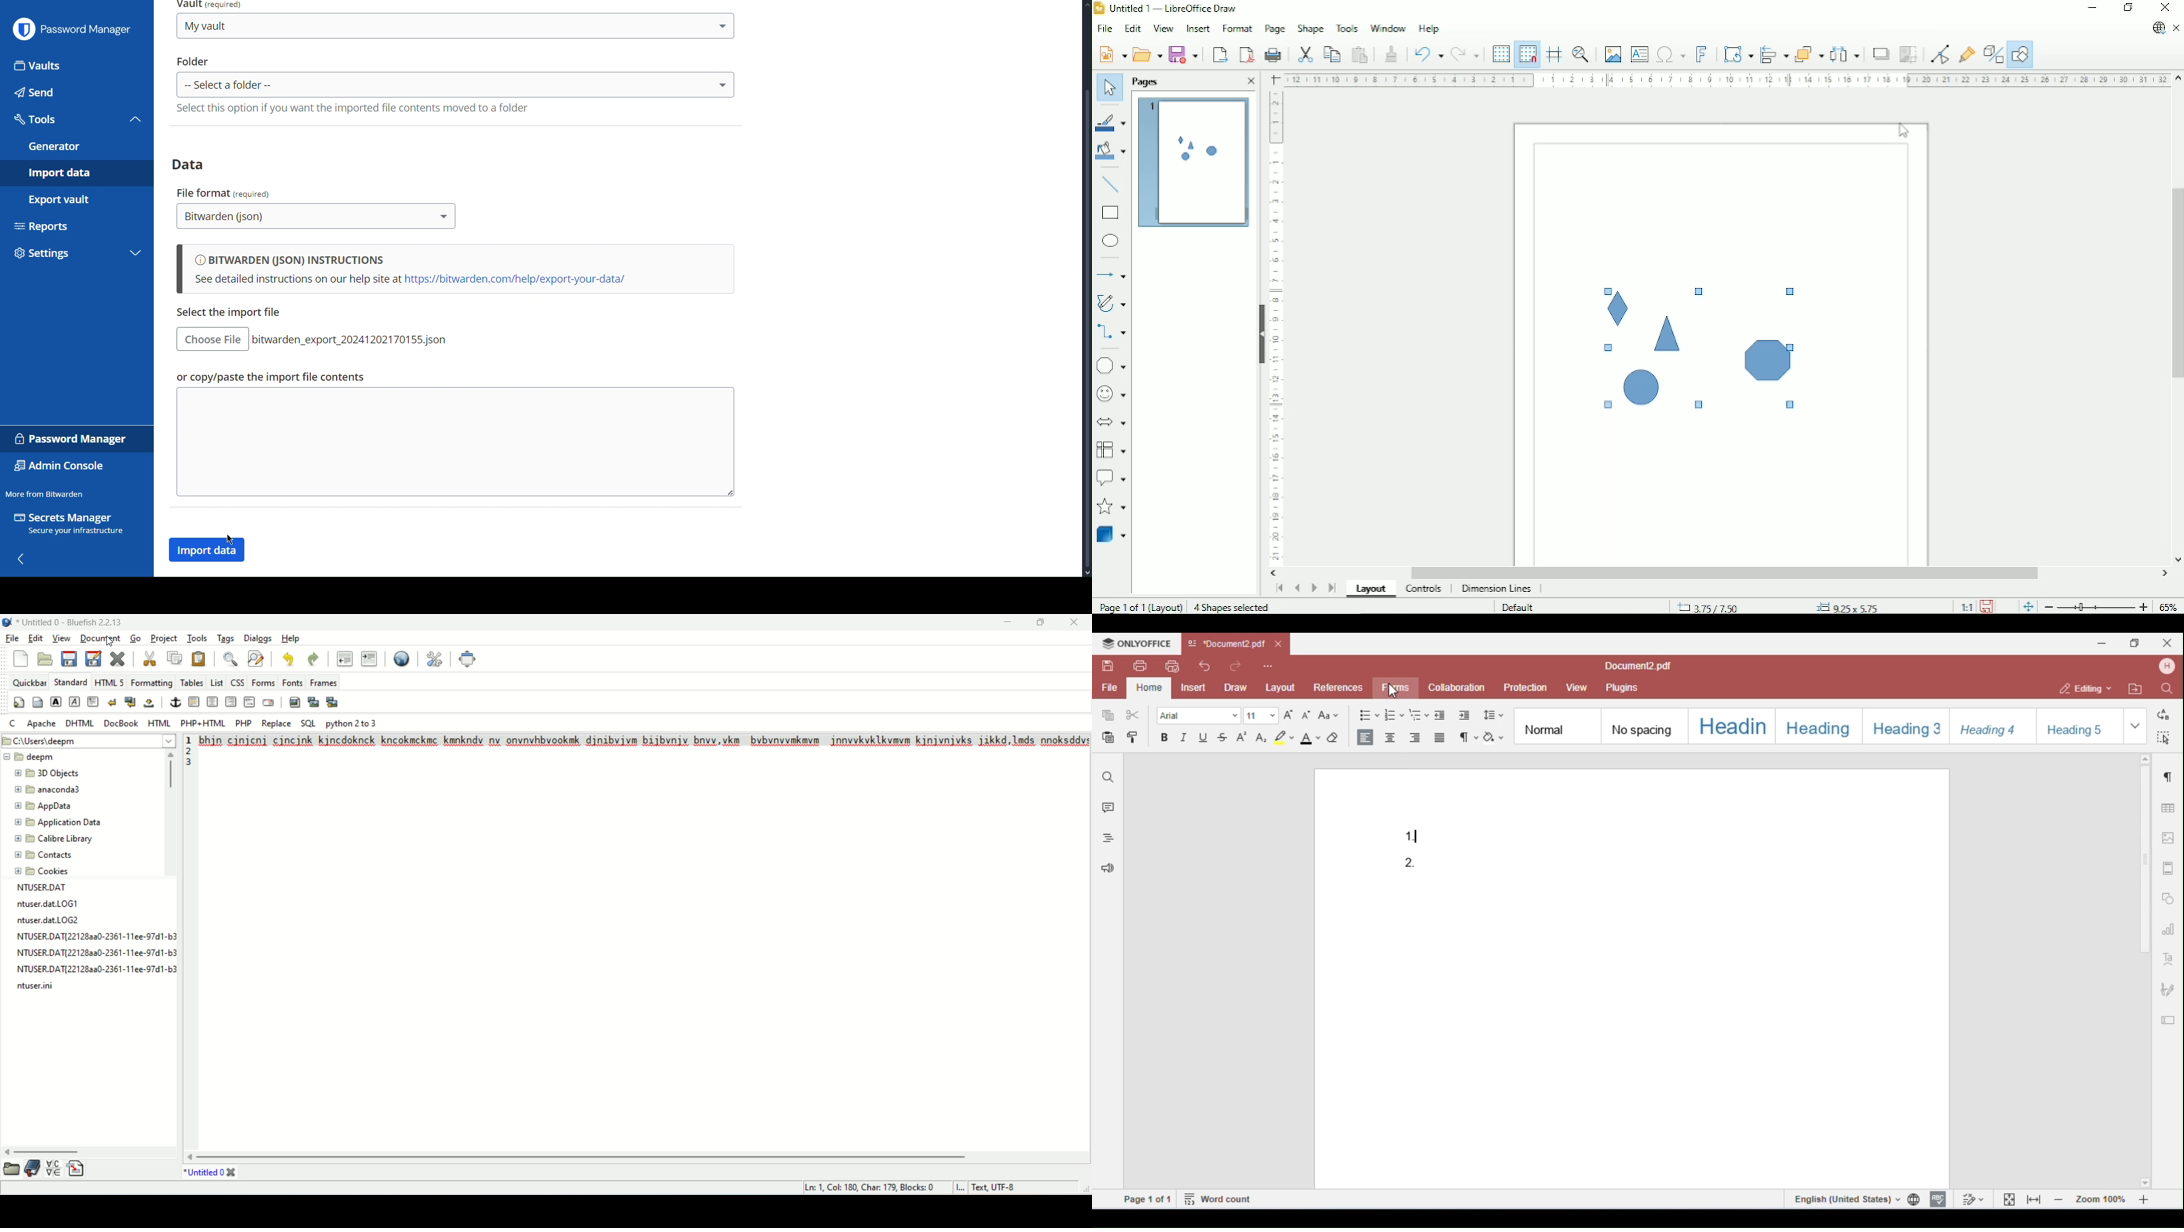 This screenshot has width=2184, height=1232. What do you see at coordinates (1235, 607) in the screenshot?
I see `4 shapes selected` at bounding box center [1235, 607].